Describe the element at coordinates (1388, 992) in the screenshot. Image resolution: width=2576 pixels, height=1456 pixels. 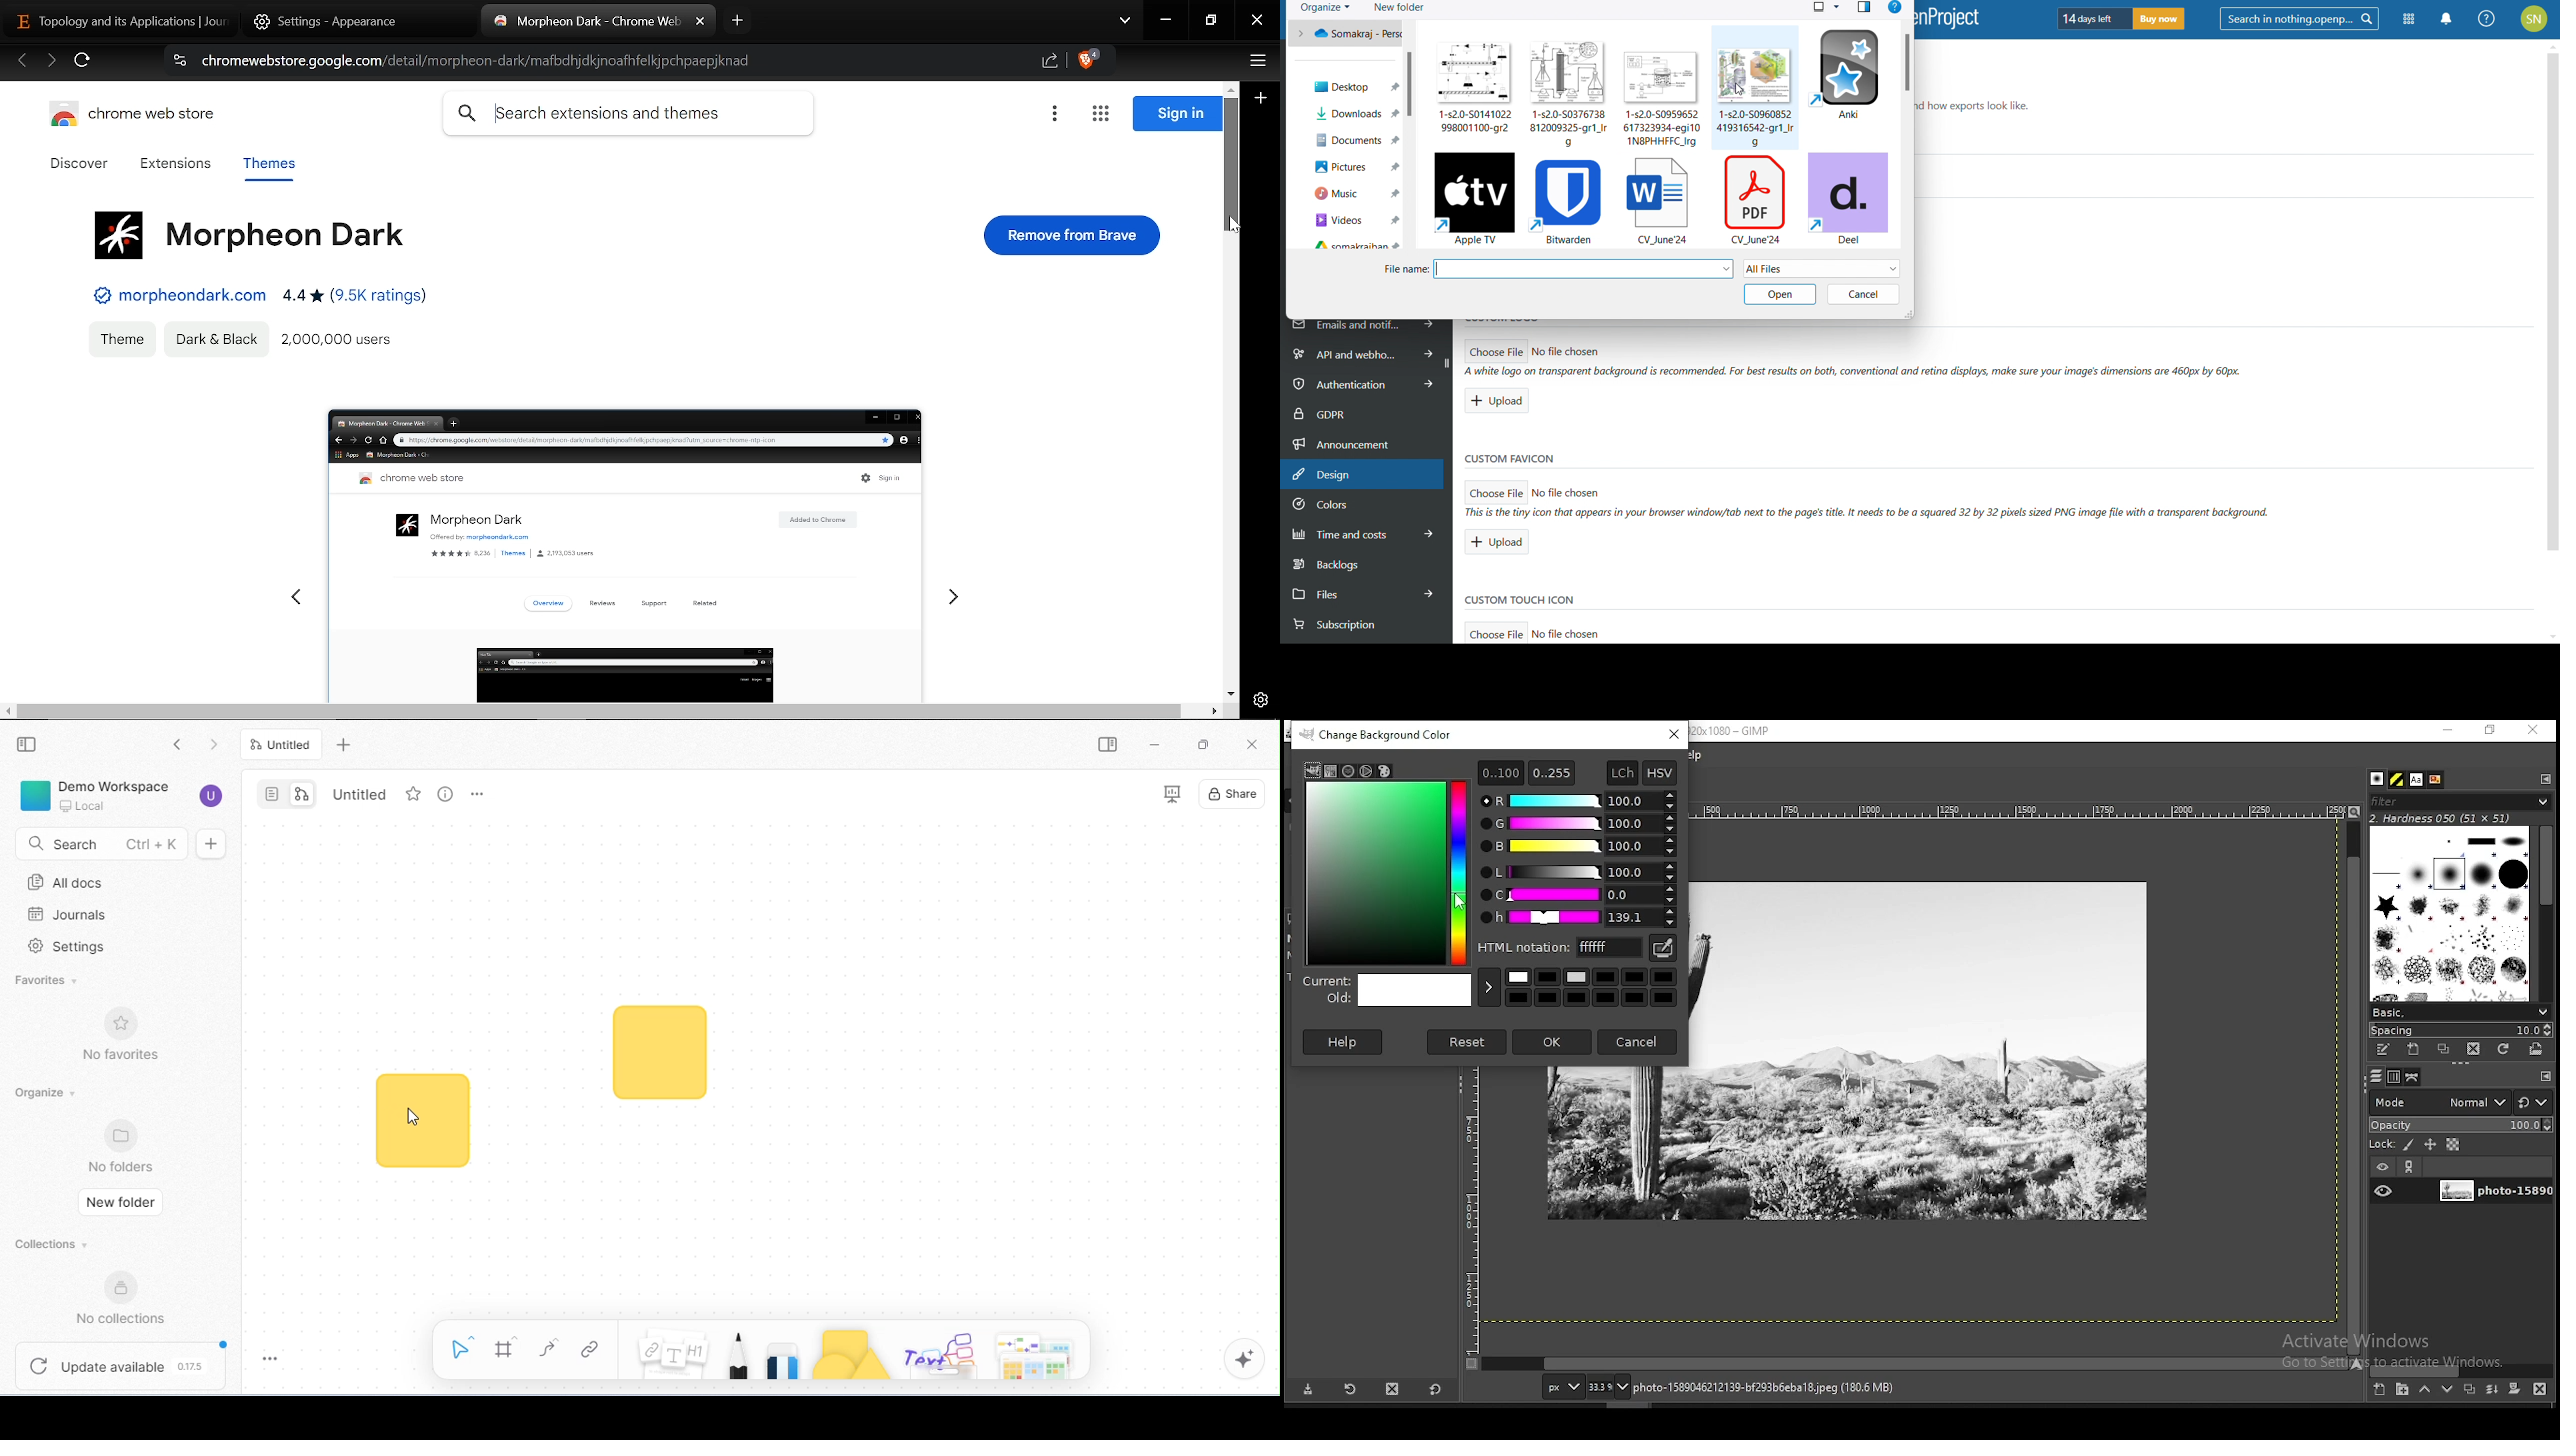
I see `color preview` at that location.